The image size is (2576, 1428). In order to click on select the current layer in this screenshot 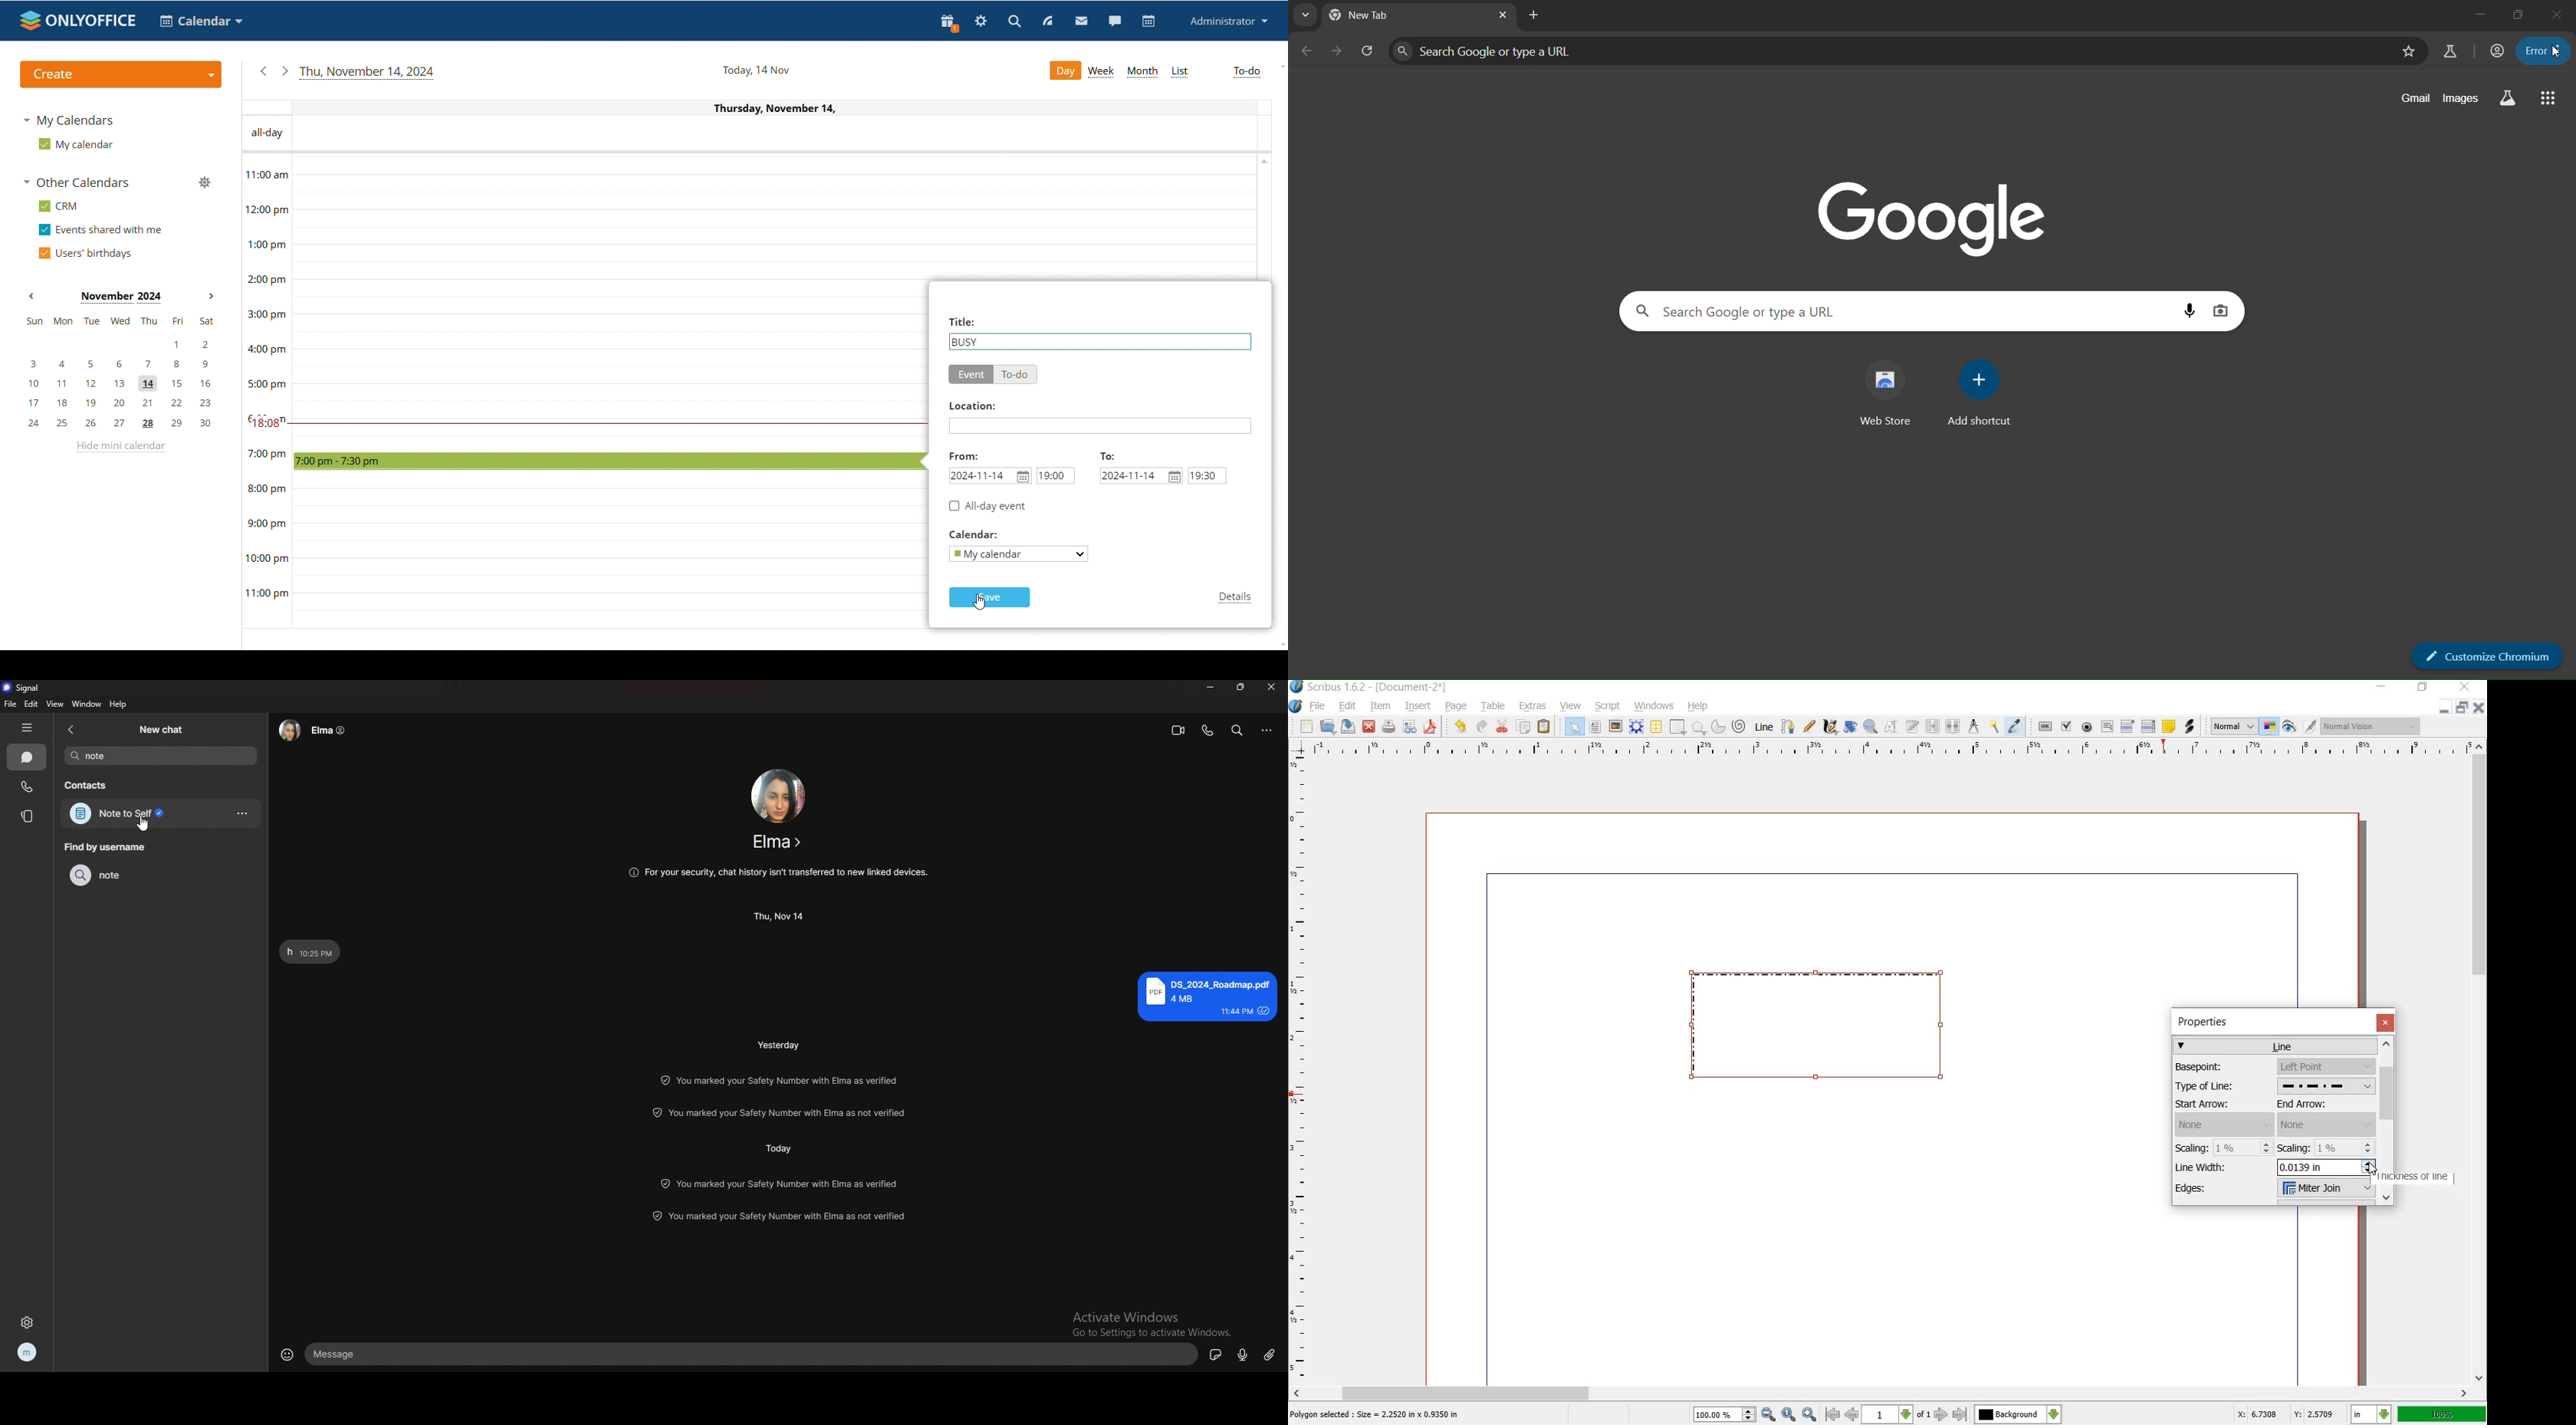, I will do `click(2018, 1414)`.